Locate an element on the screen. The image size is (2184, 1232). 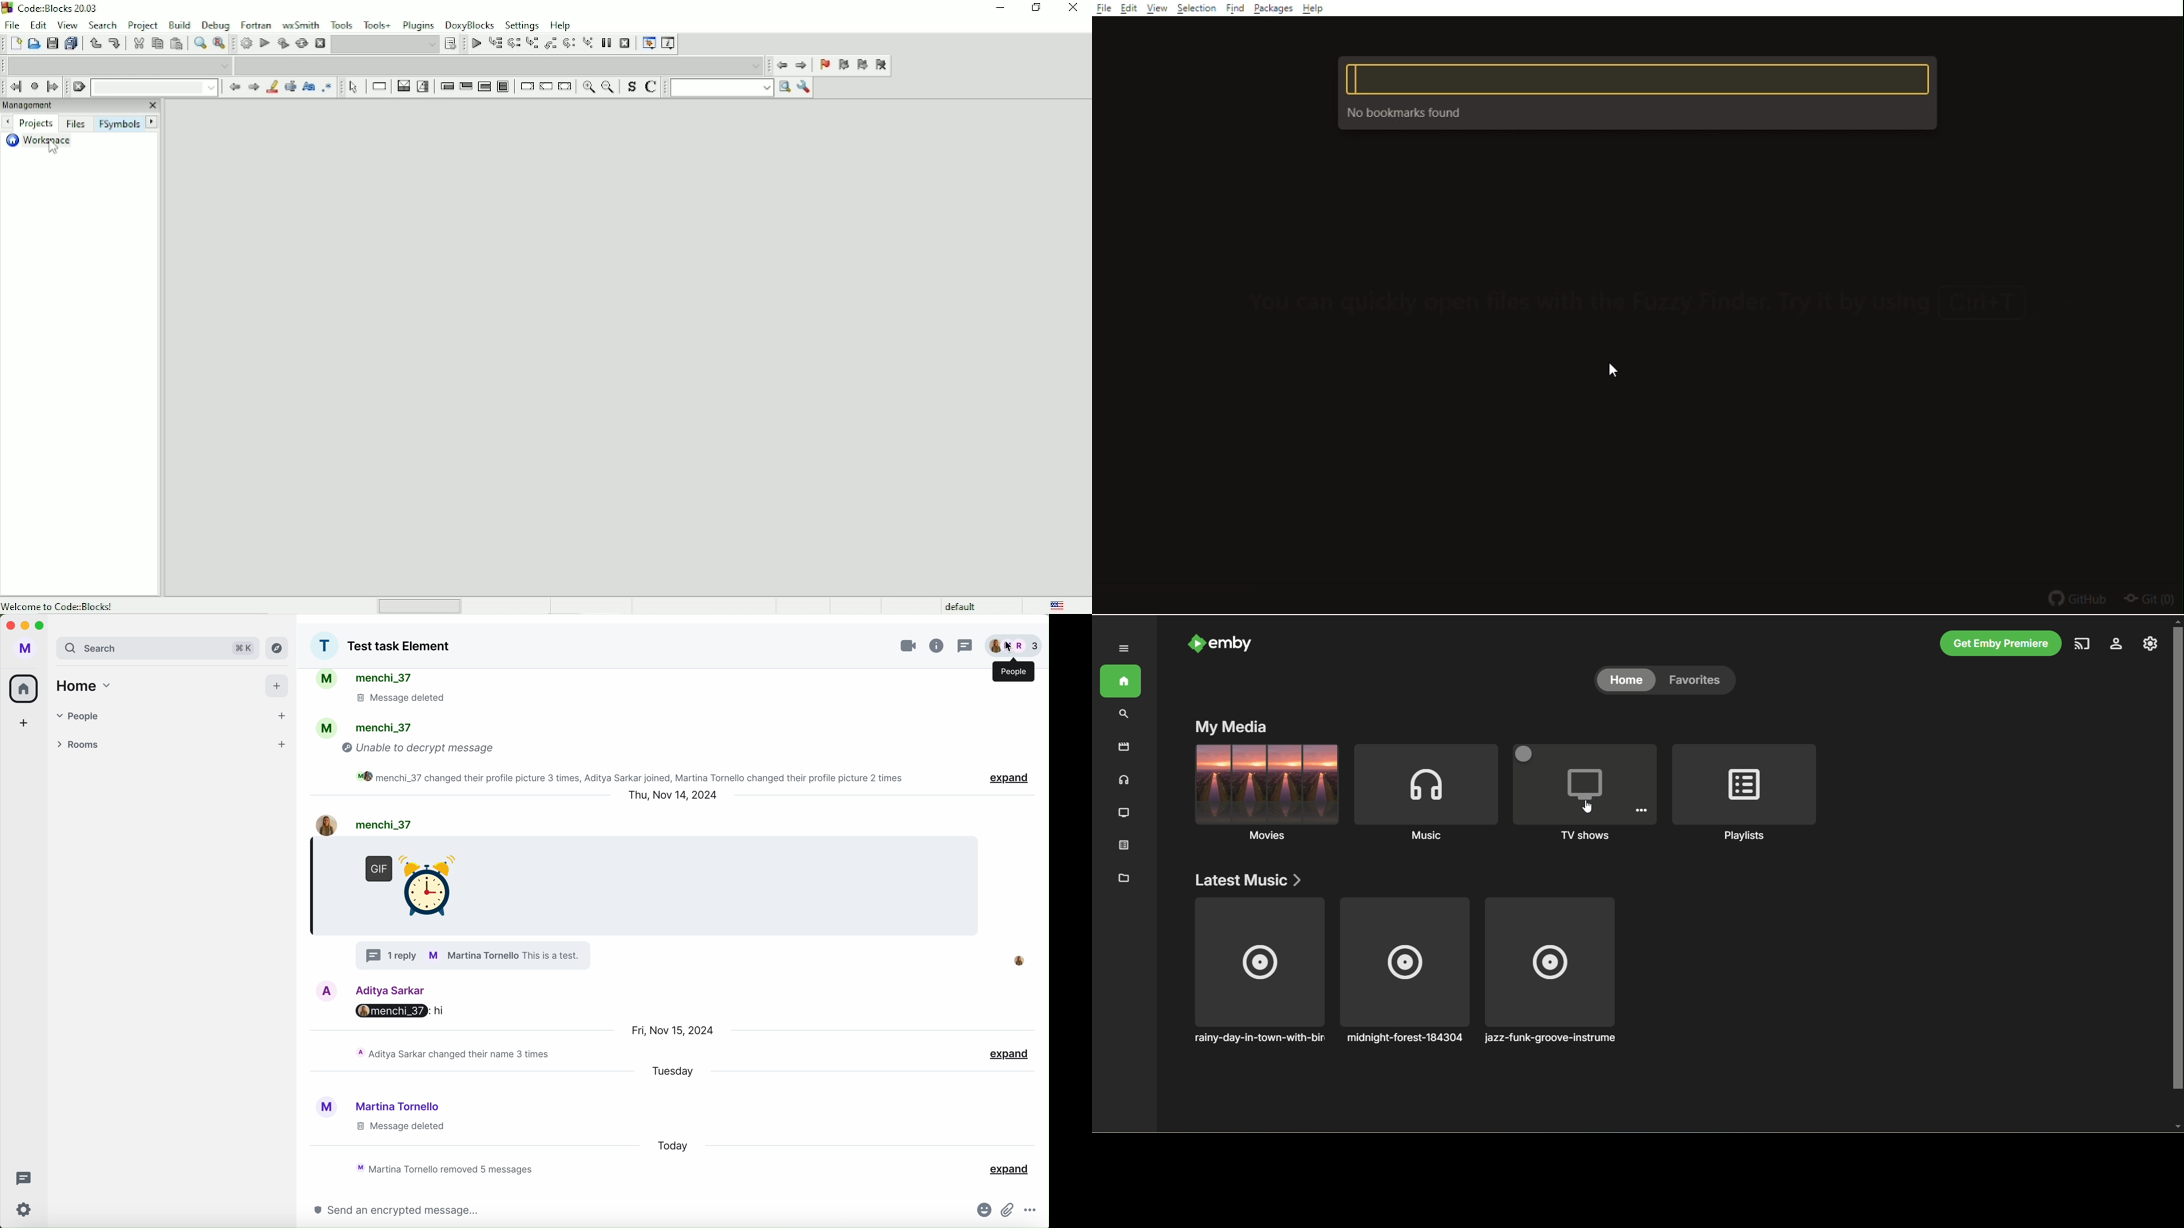
Match case is located at coordinates (307, 87).